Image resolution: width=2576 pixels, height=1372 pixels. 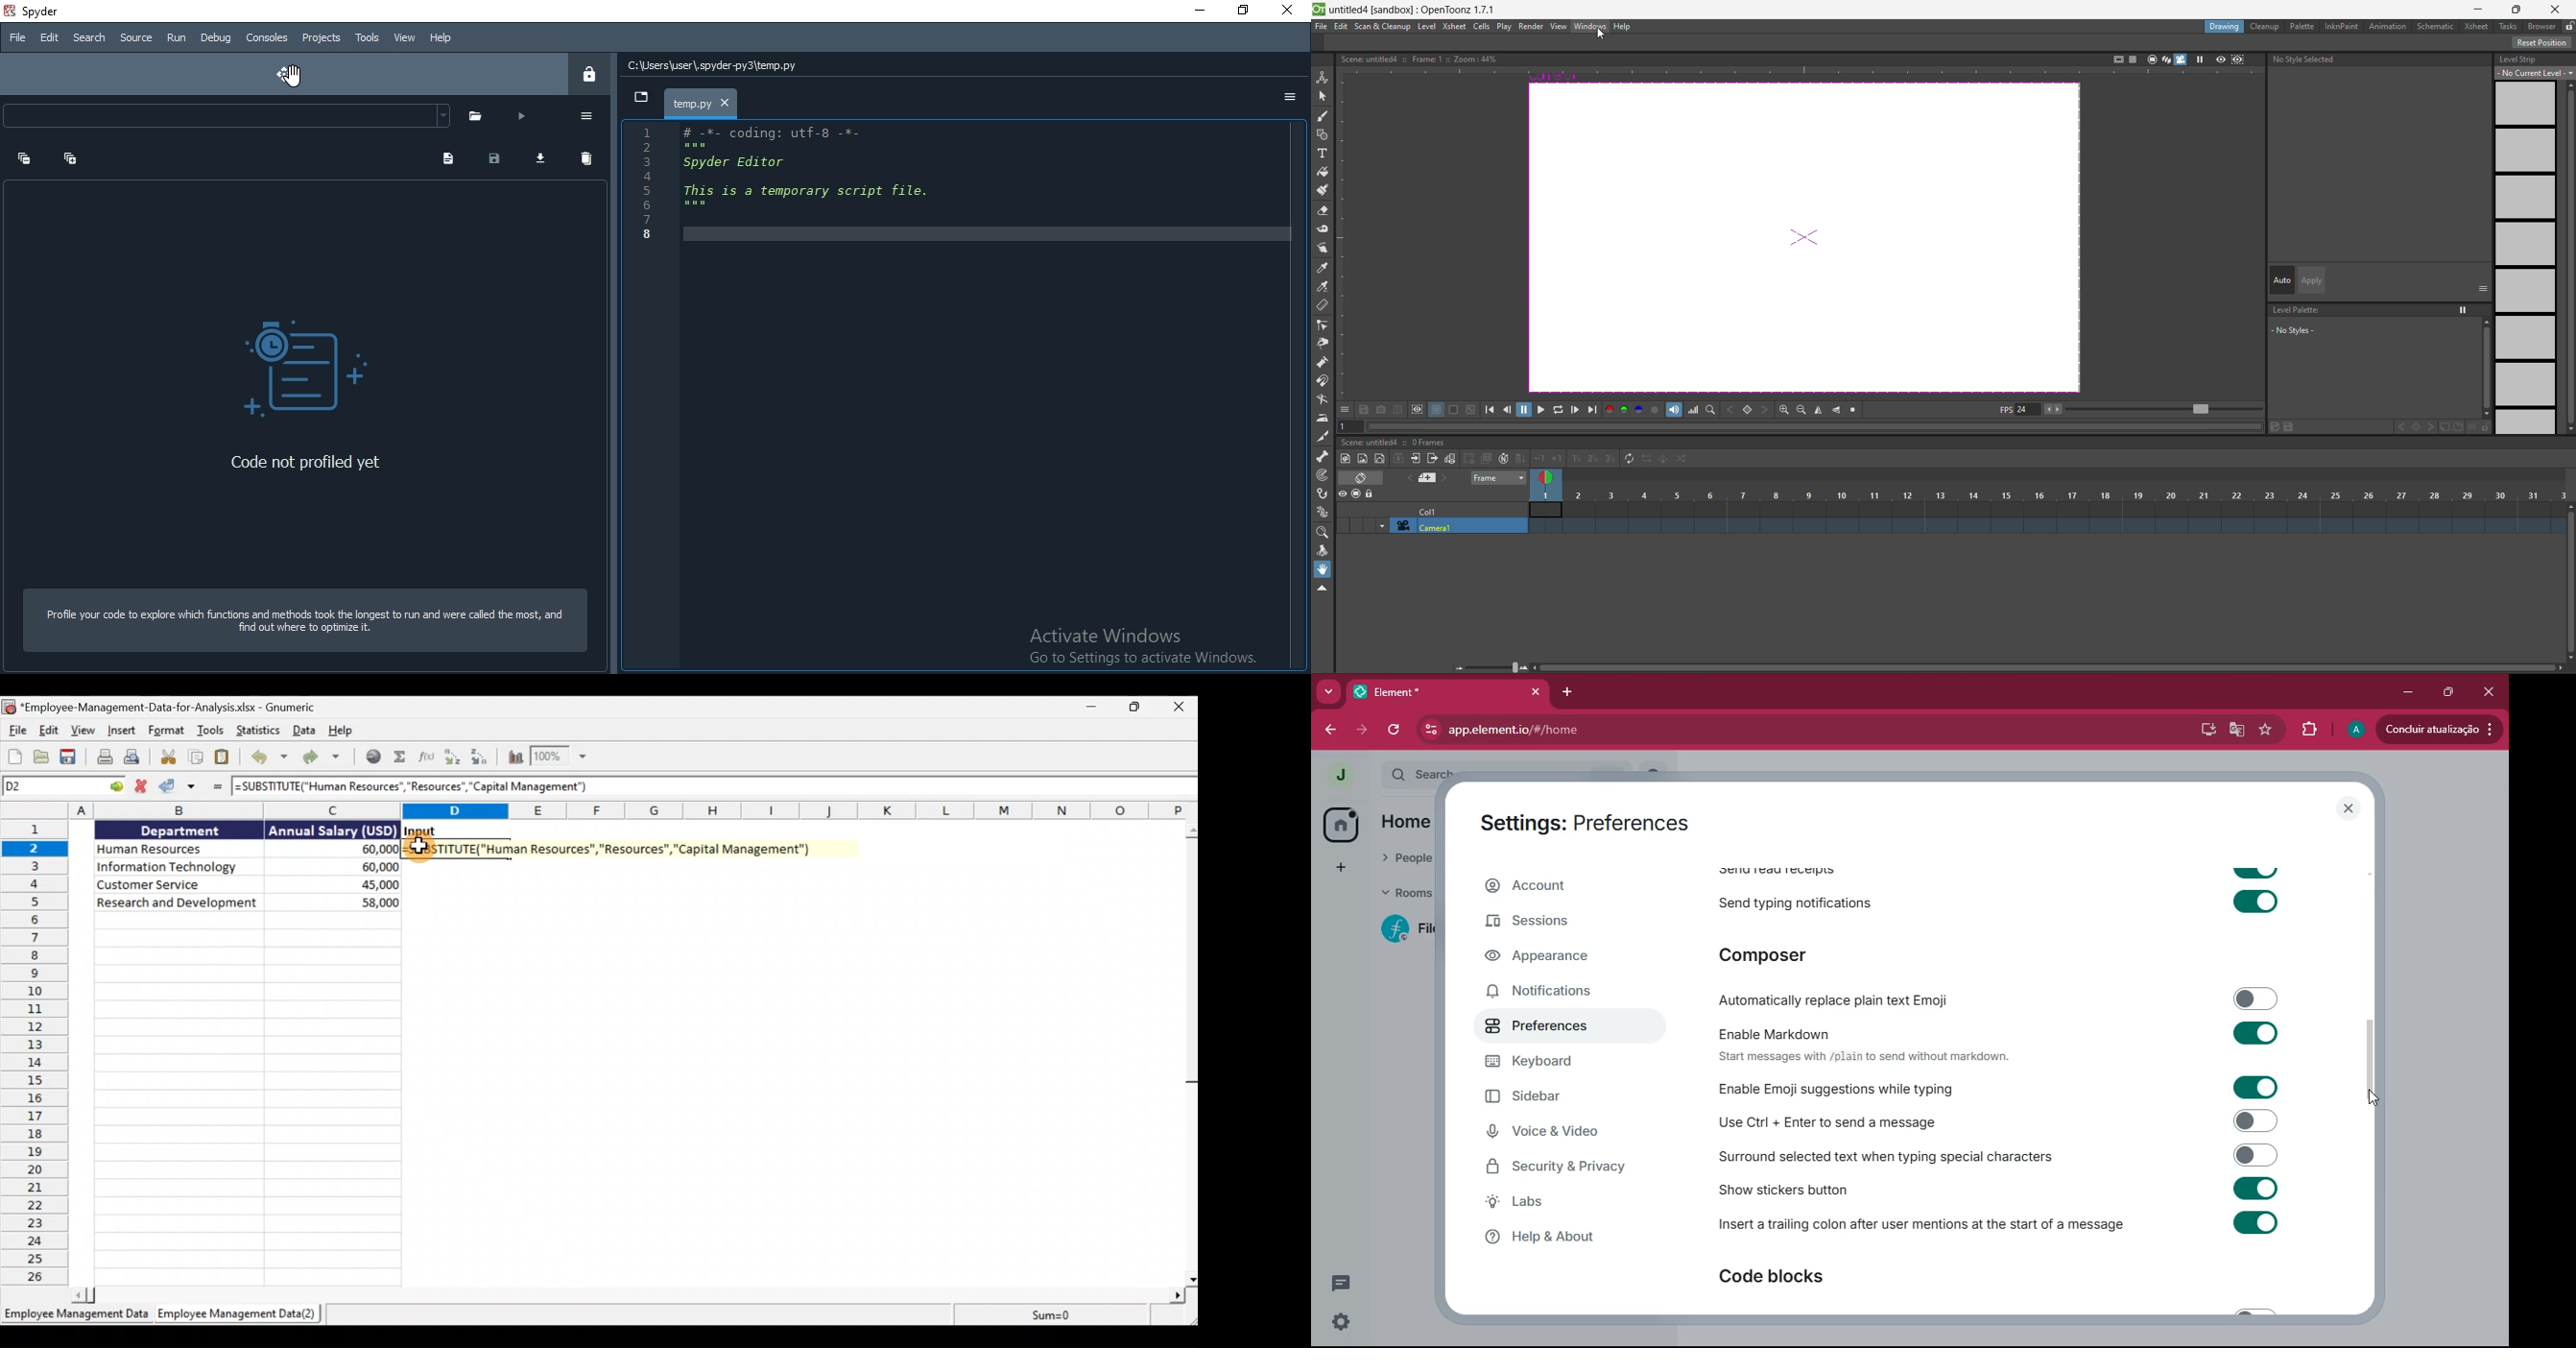 What do you see at coordinates (1554, 989) in the screenshot?
I see `notifications` at bounding box center [1554, 989].